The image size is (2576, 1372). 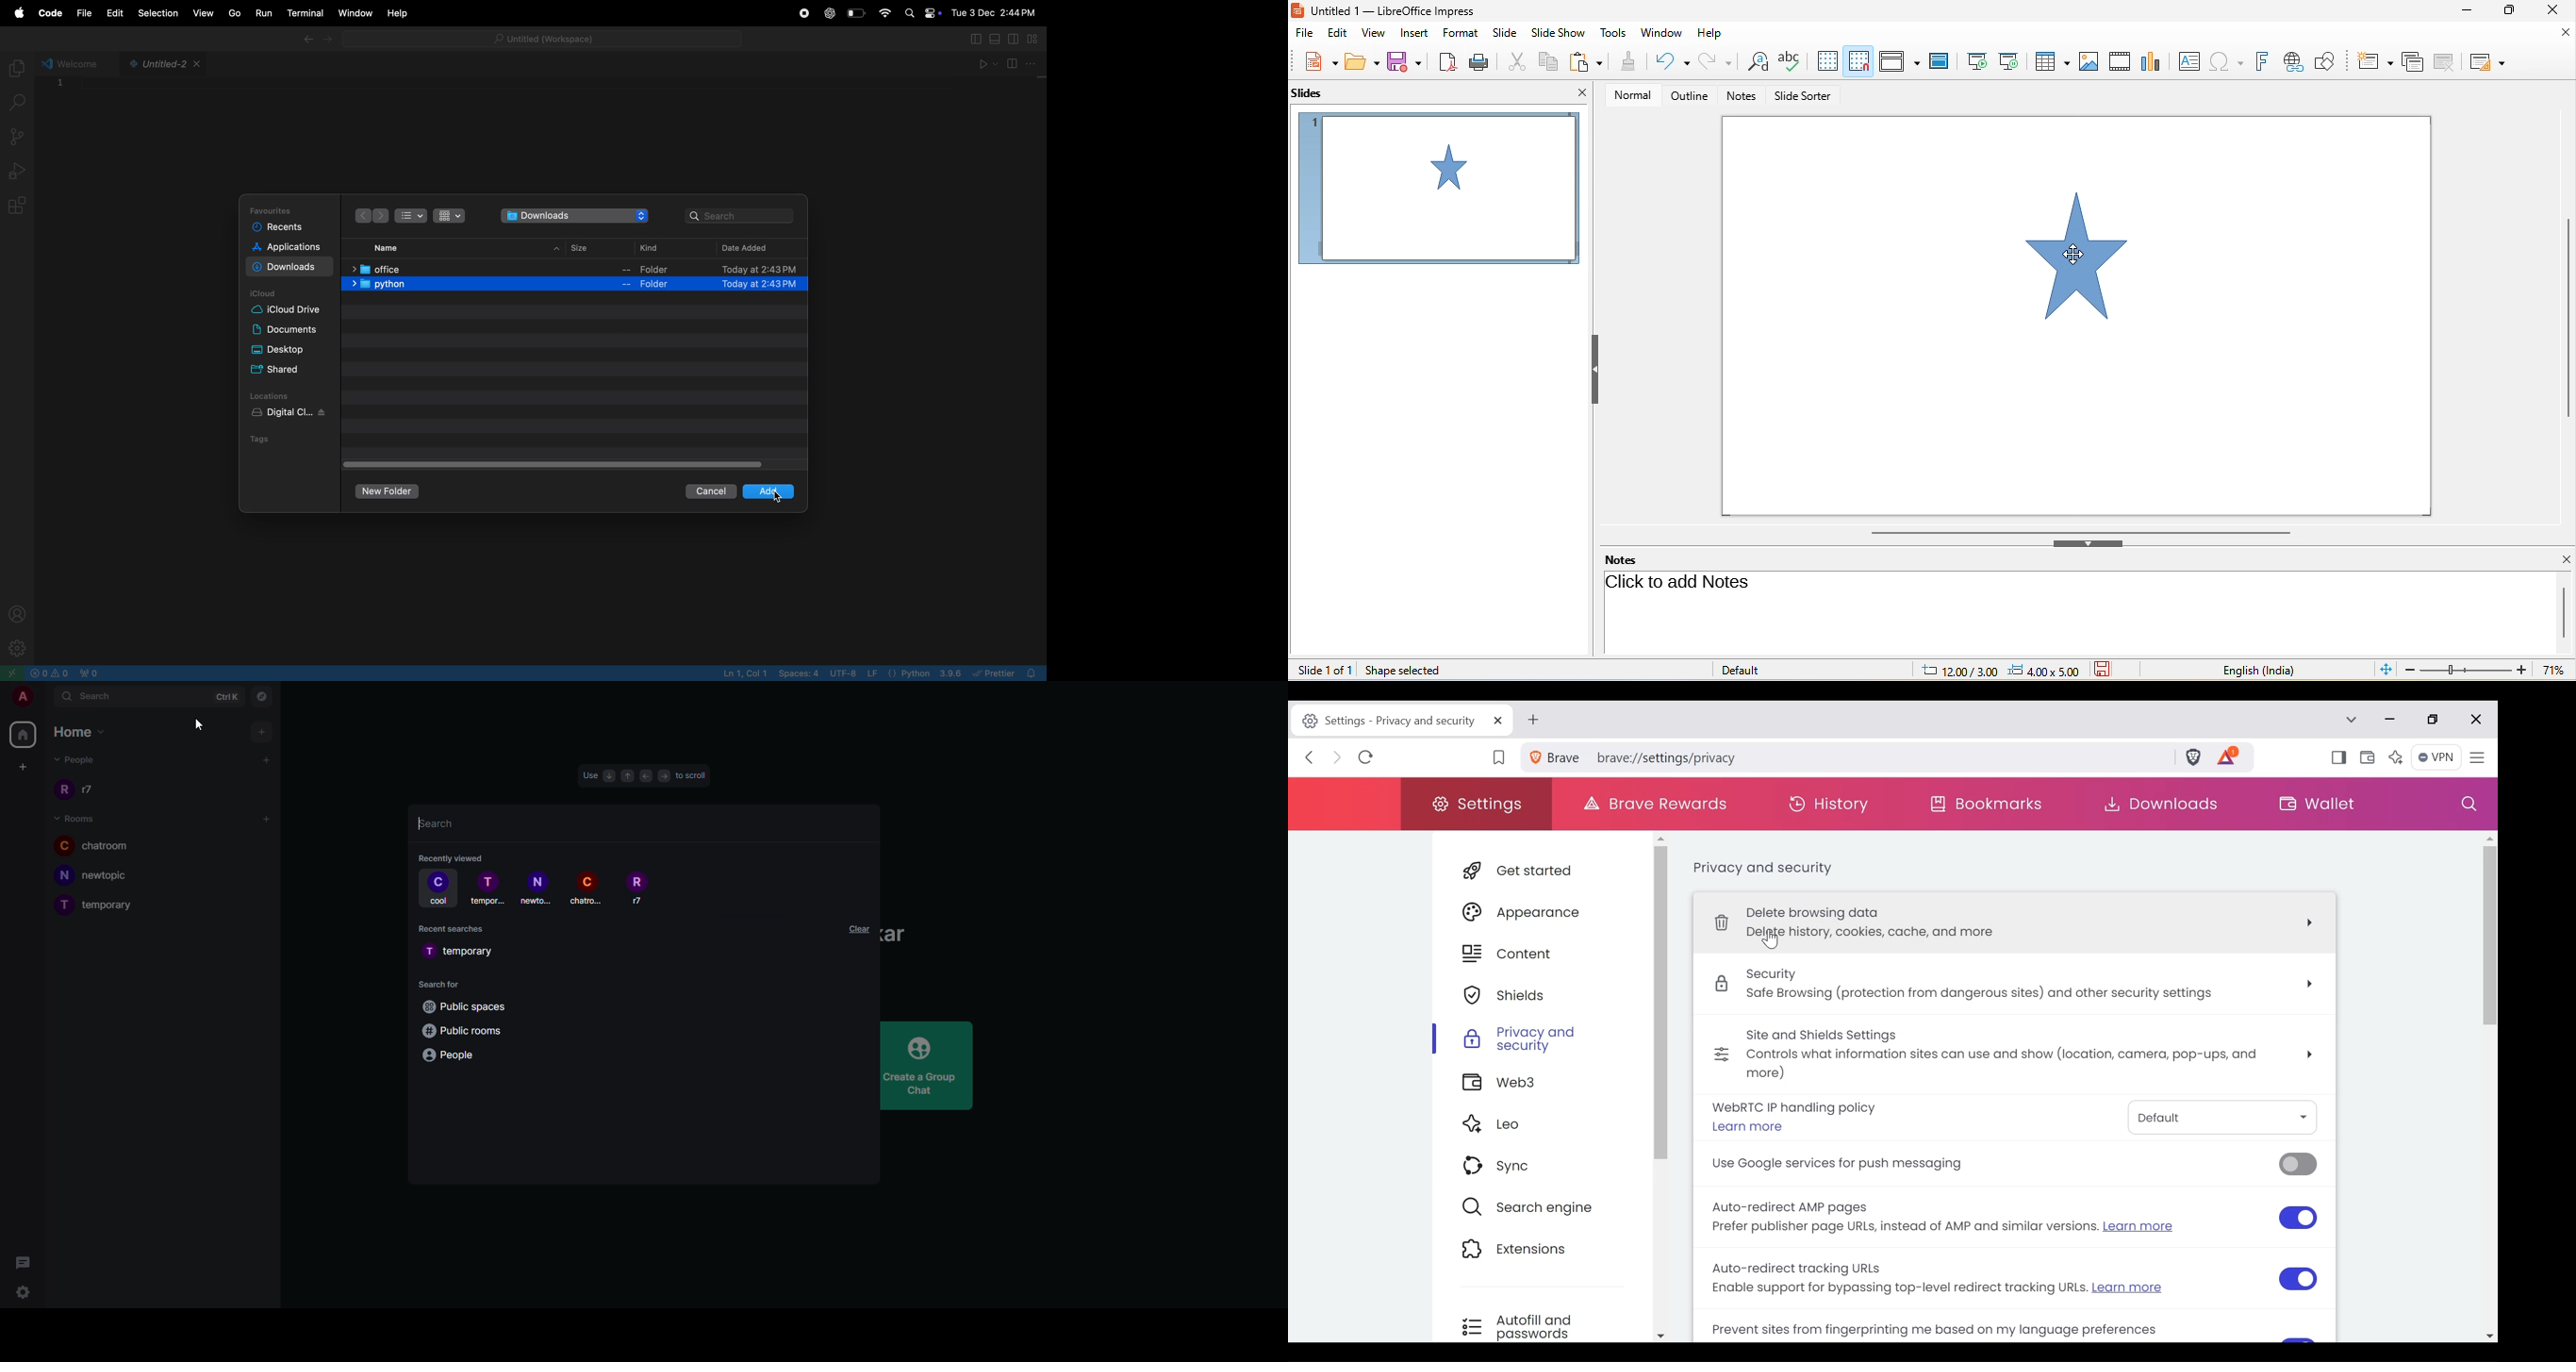 What do you see at coordinates (1625, 559) in the screenshot?
I see `notes` at bounding box center [1625, 559].